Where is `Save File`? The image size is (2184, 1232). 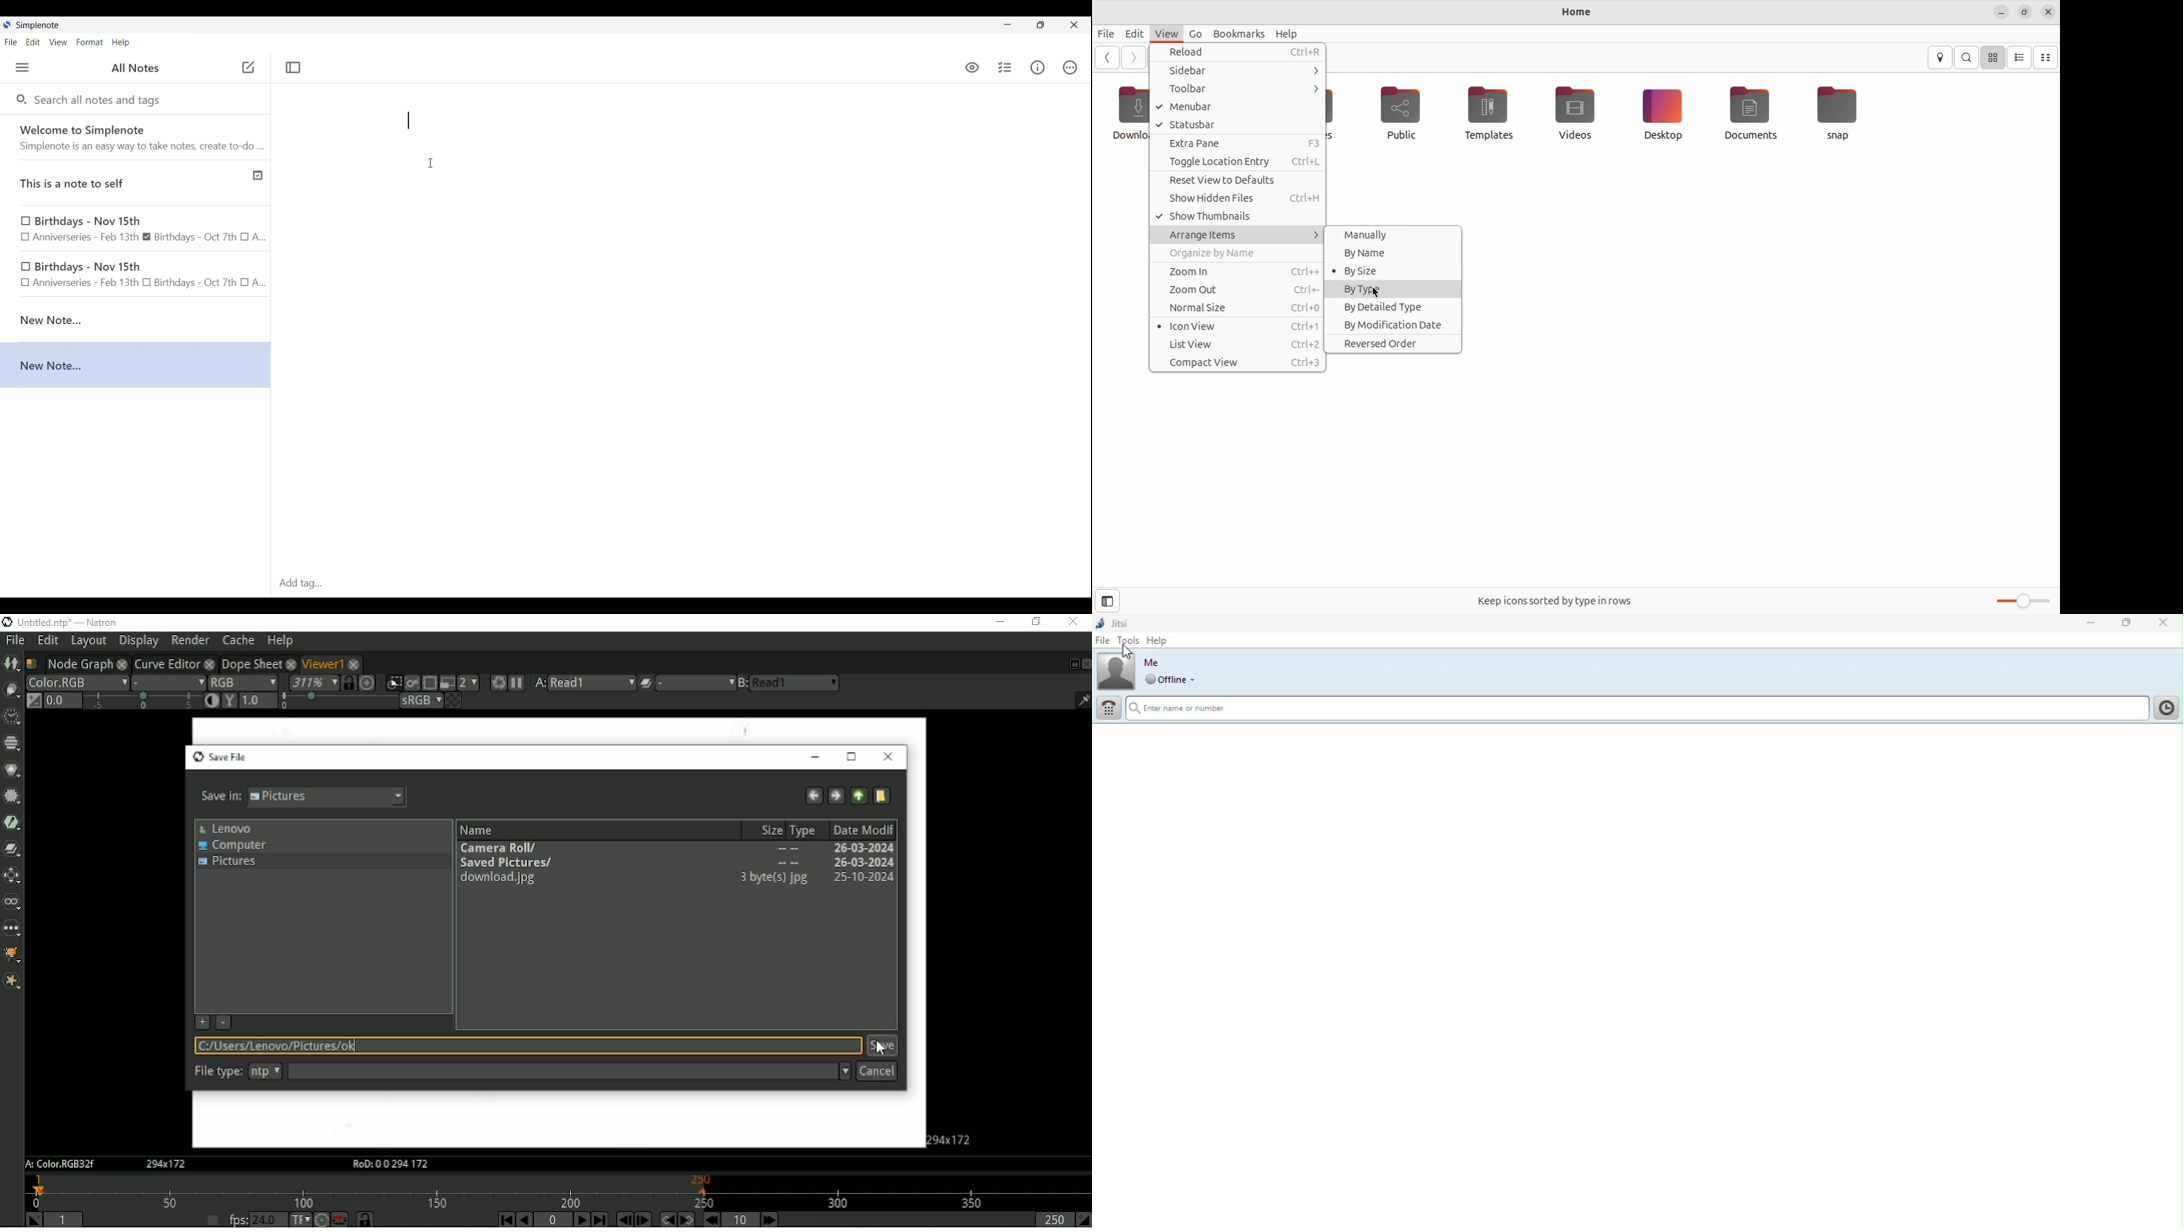 Save File is located at coordinates (219, 757).